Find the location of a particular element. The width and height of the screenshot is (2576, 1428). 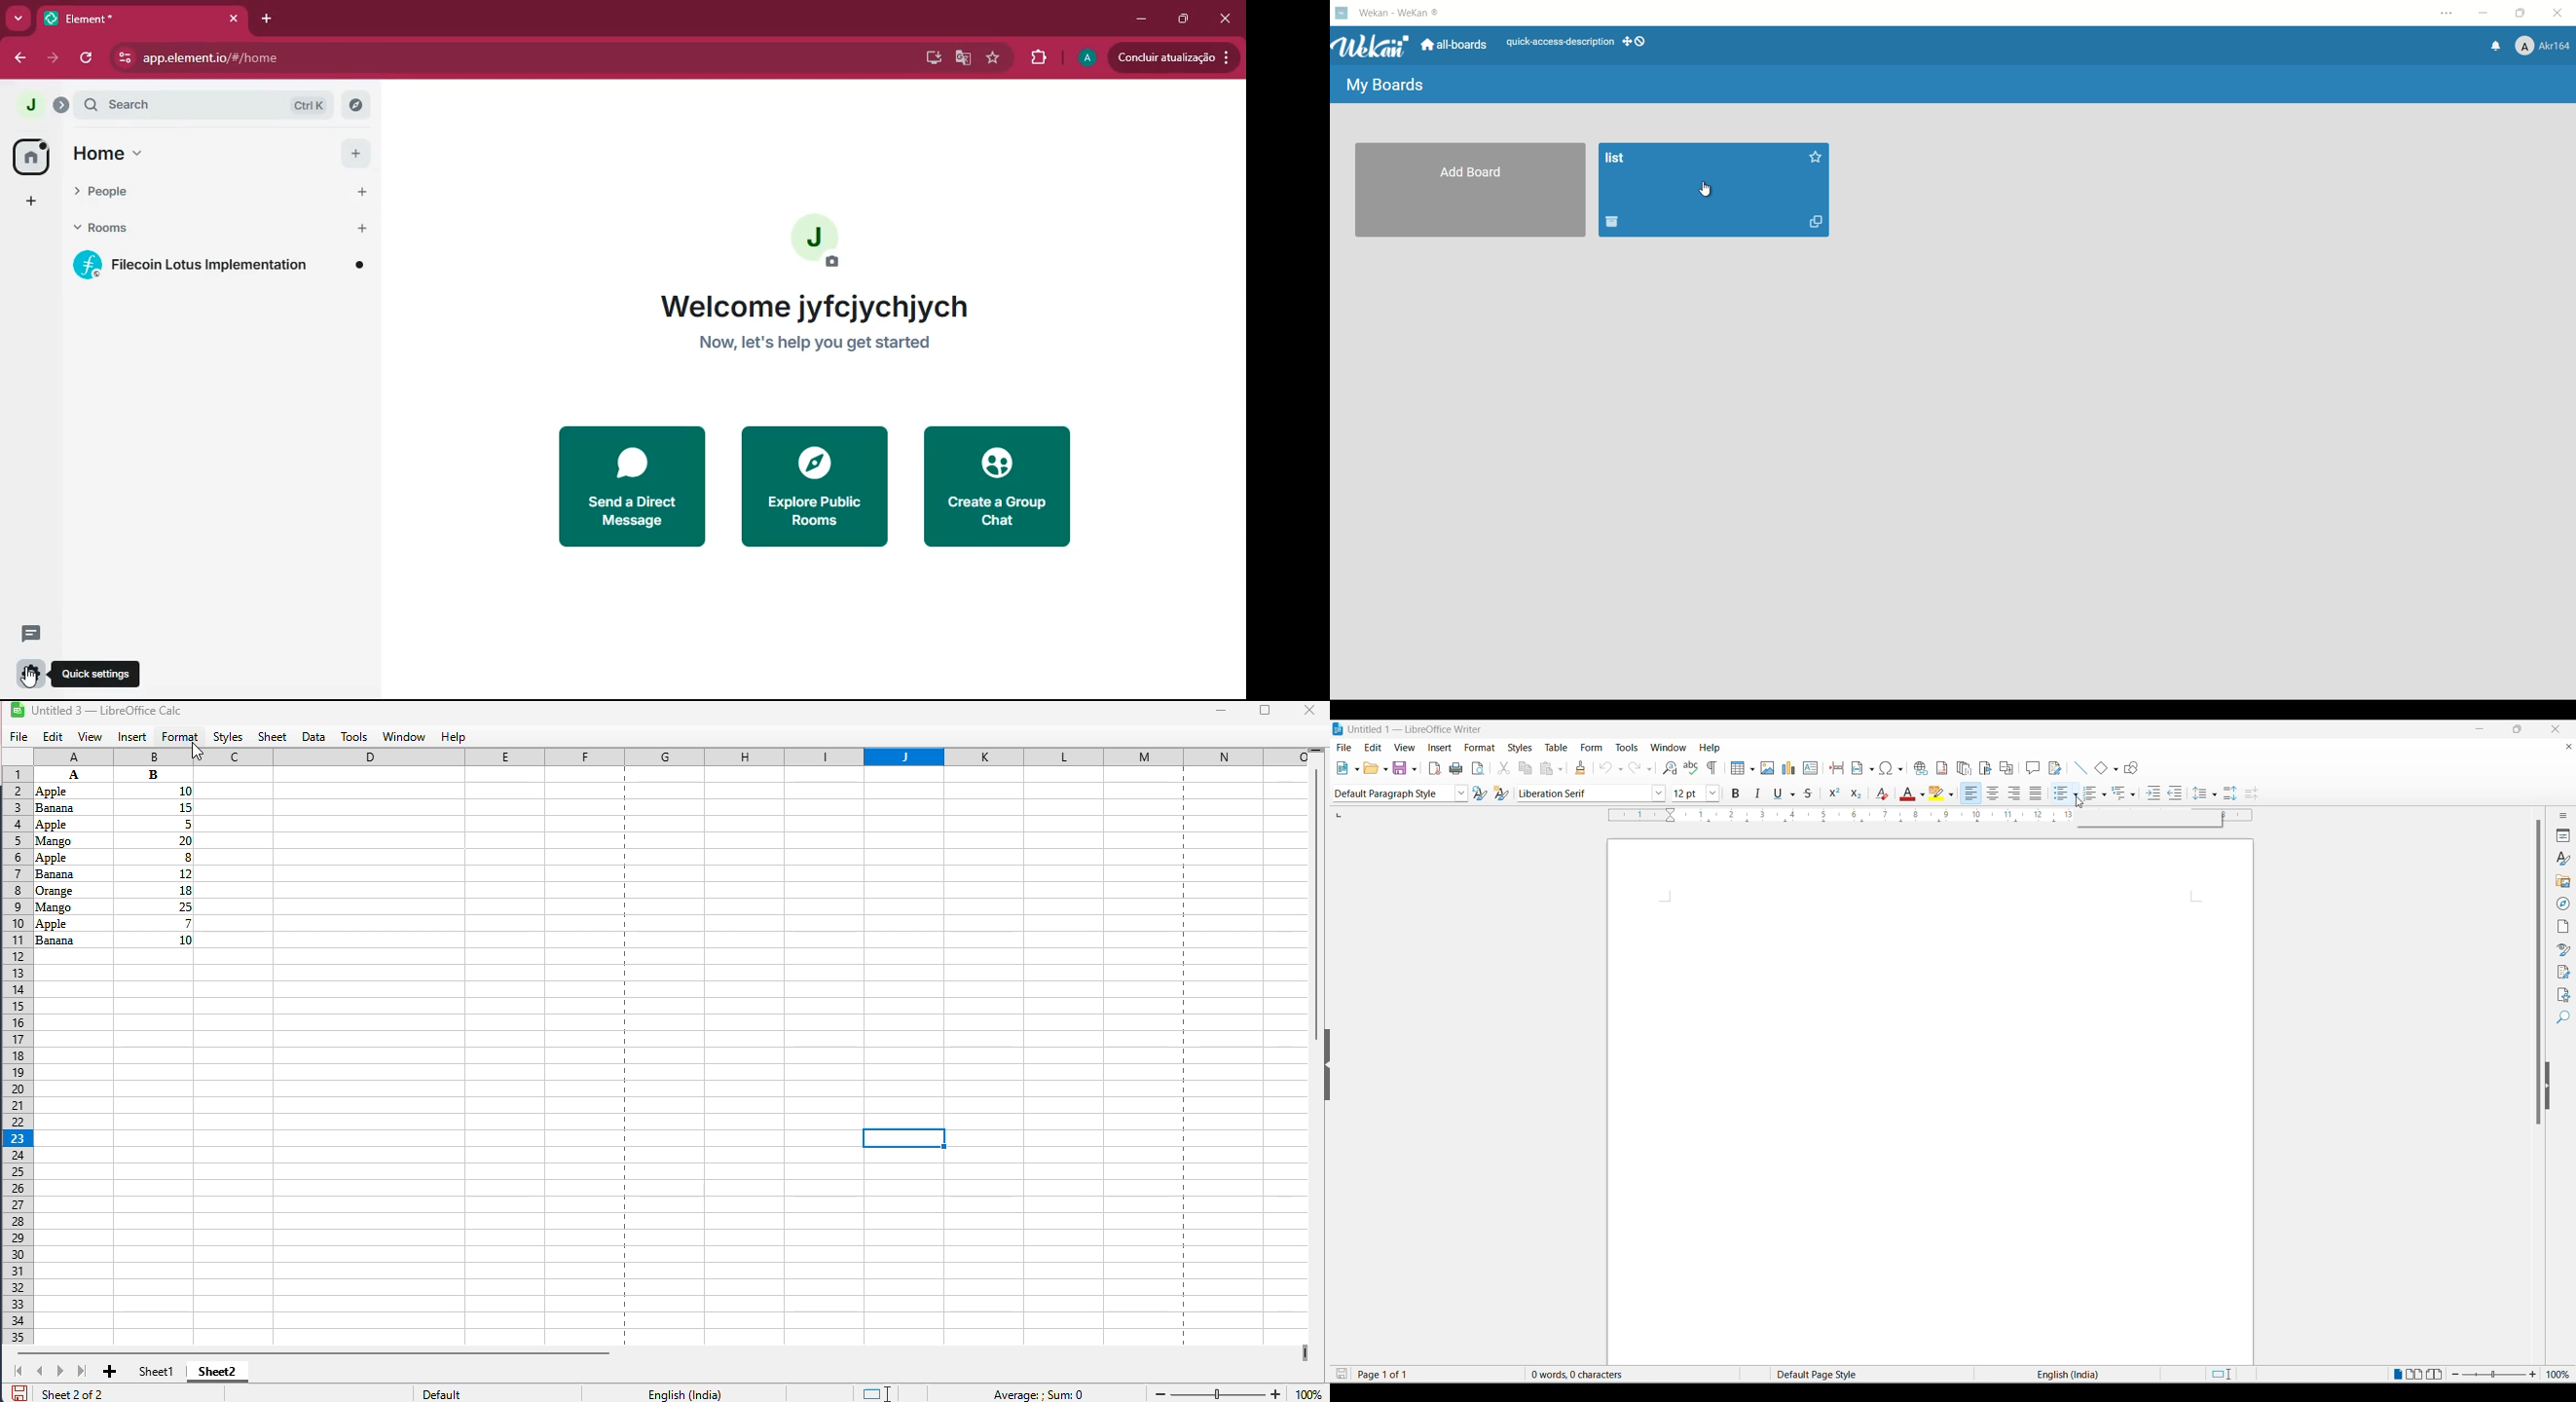

add is located at coordinates (358, 153).